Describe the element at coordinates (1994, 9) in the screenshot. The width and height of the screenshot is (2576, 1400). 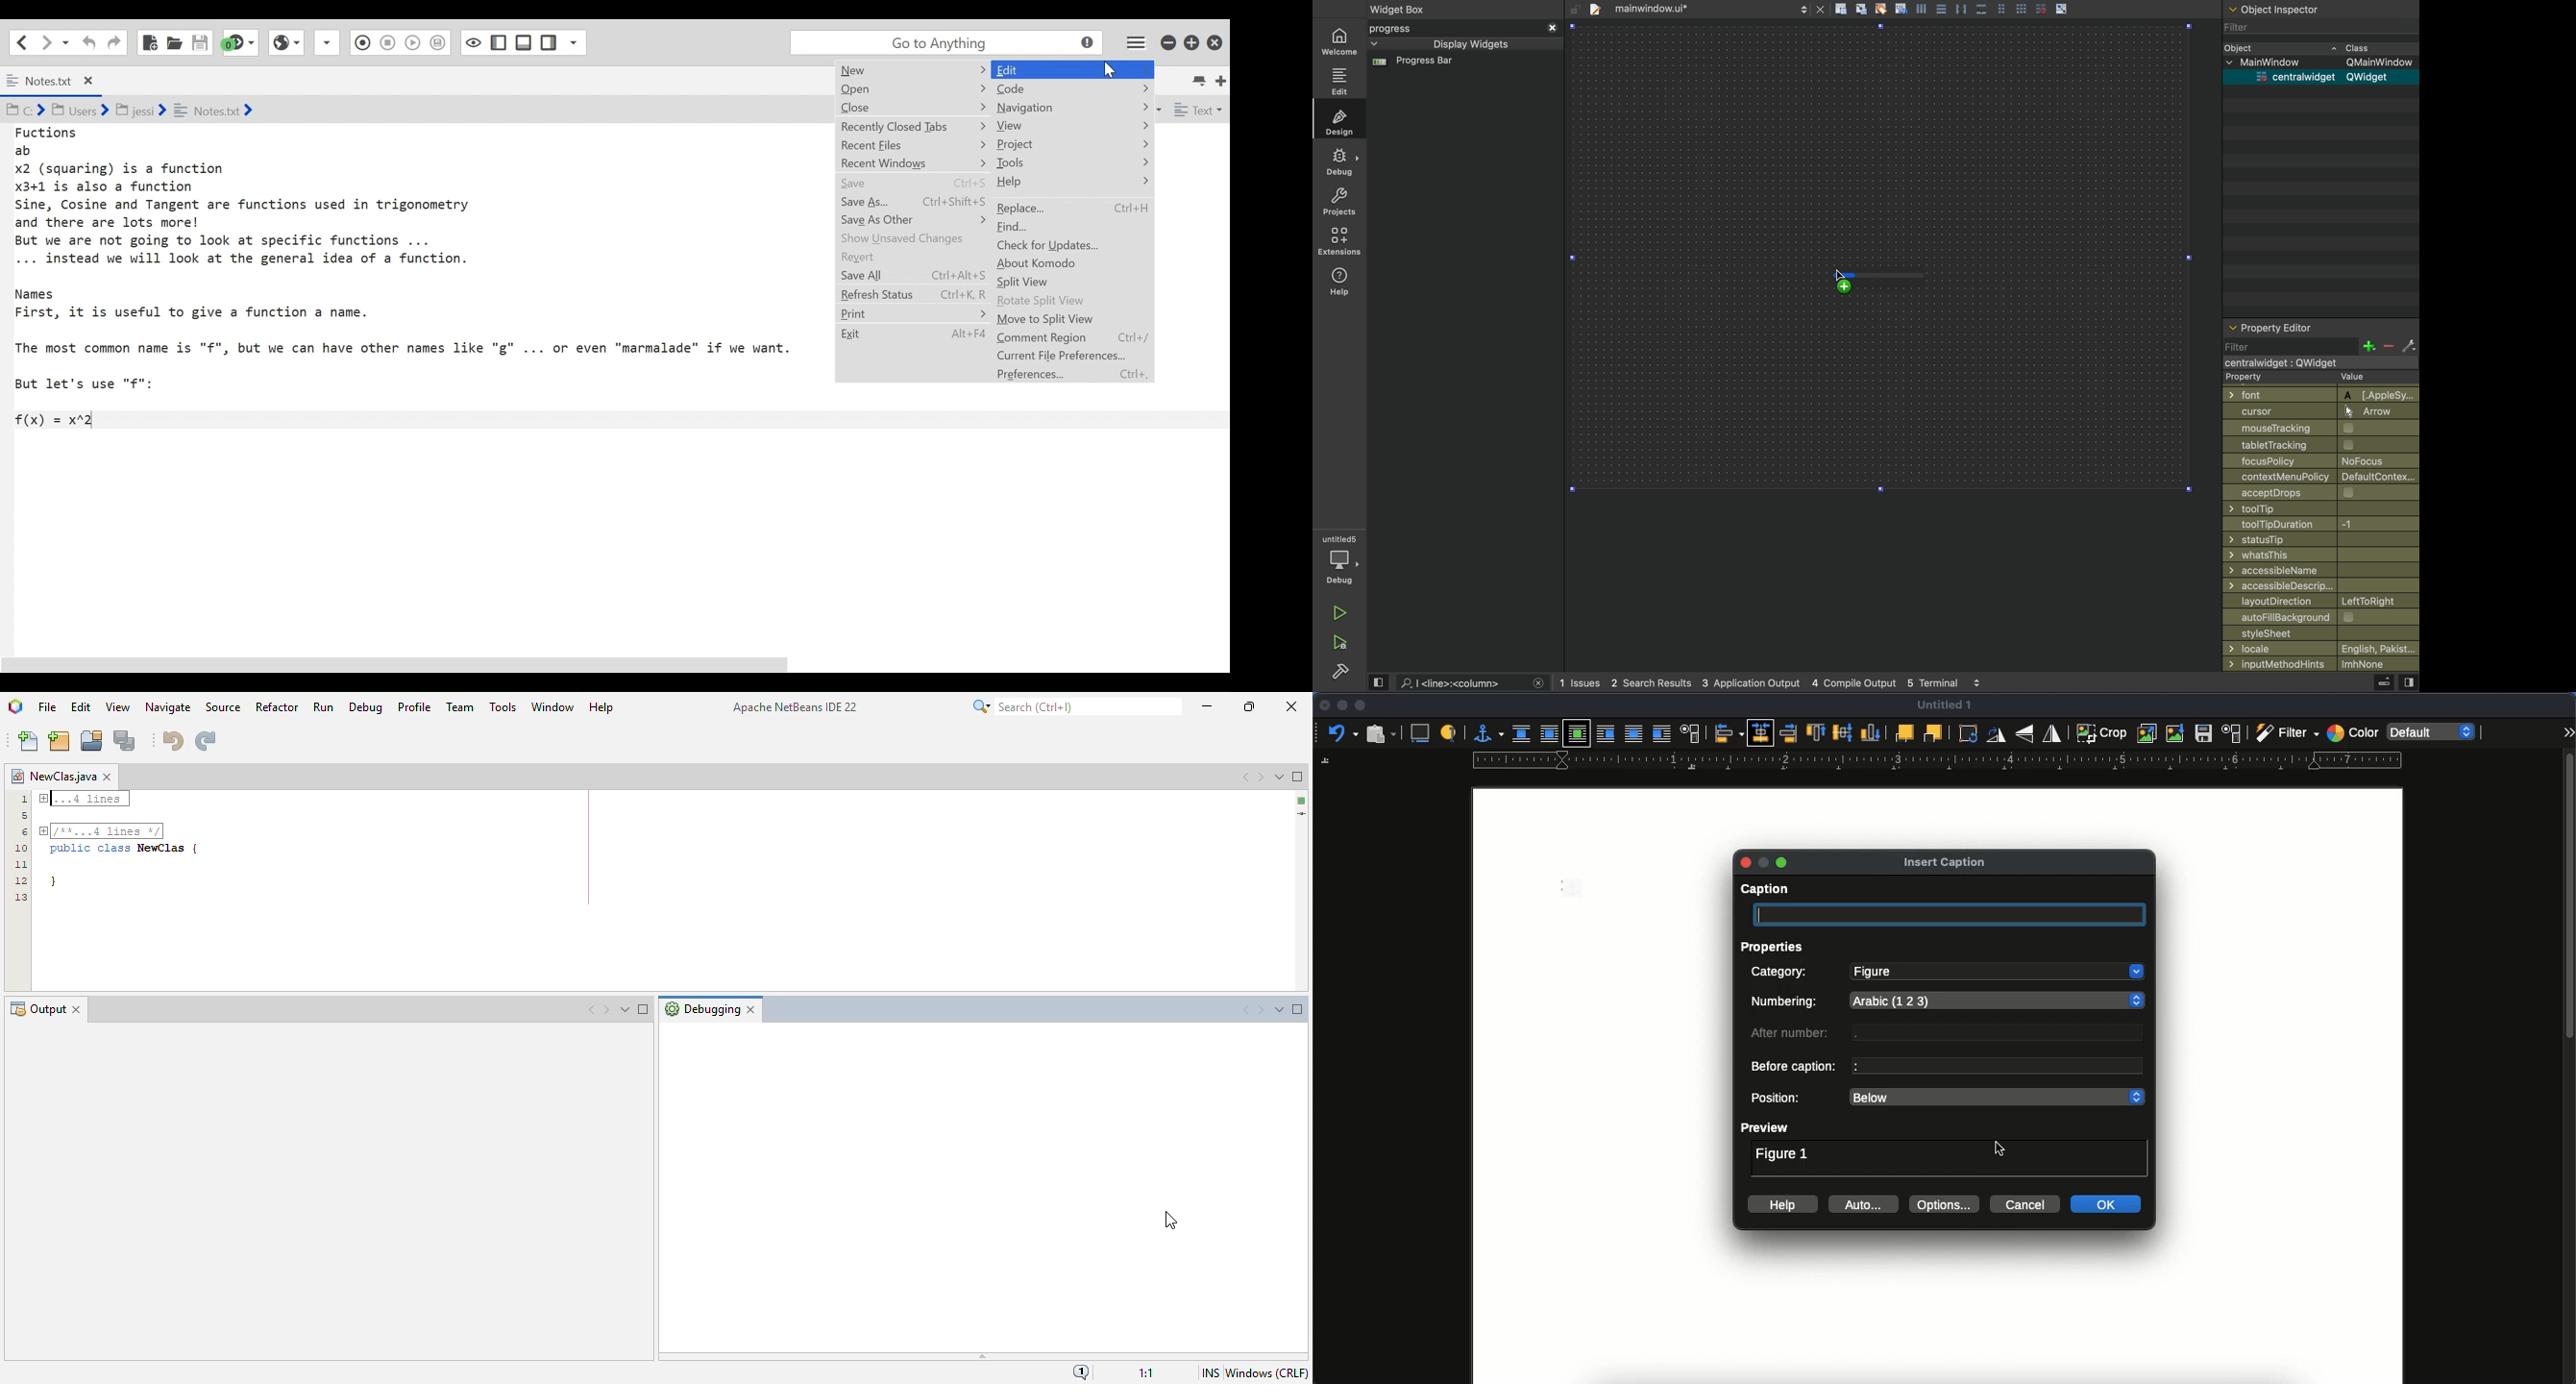
I see `layout actions` at that location.